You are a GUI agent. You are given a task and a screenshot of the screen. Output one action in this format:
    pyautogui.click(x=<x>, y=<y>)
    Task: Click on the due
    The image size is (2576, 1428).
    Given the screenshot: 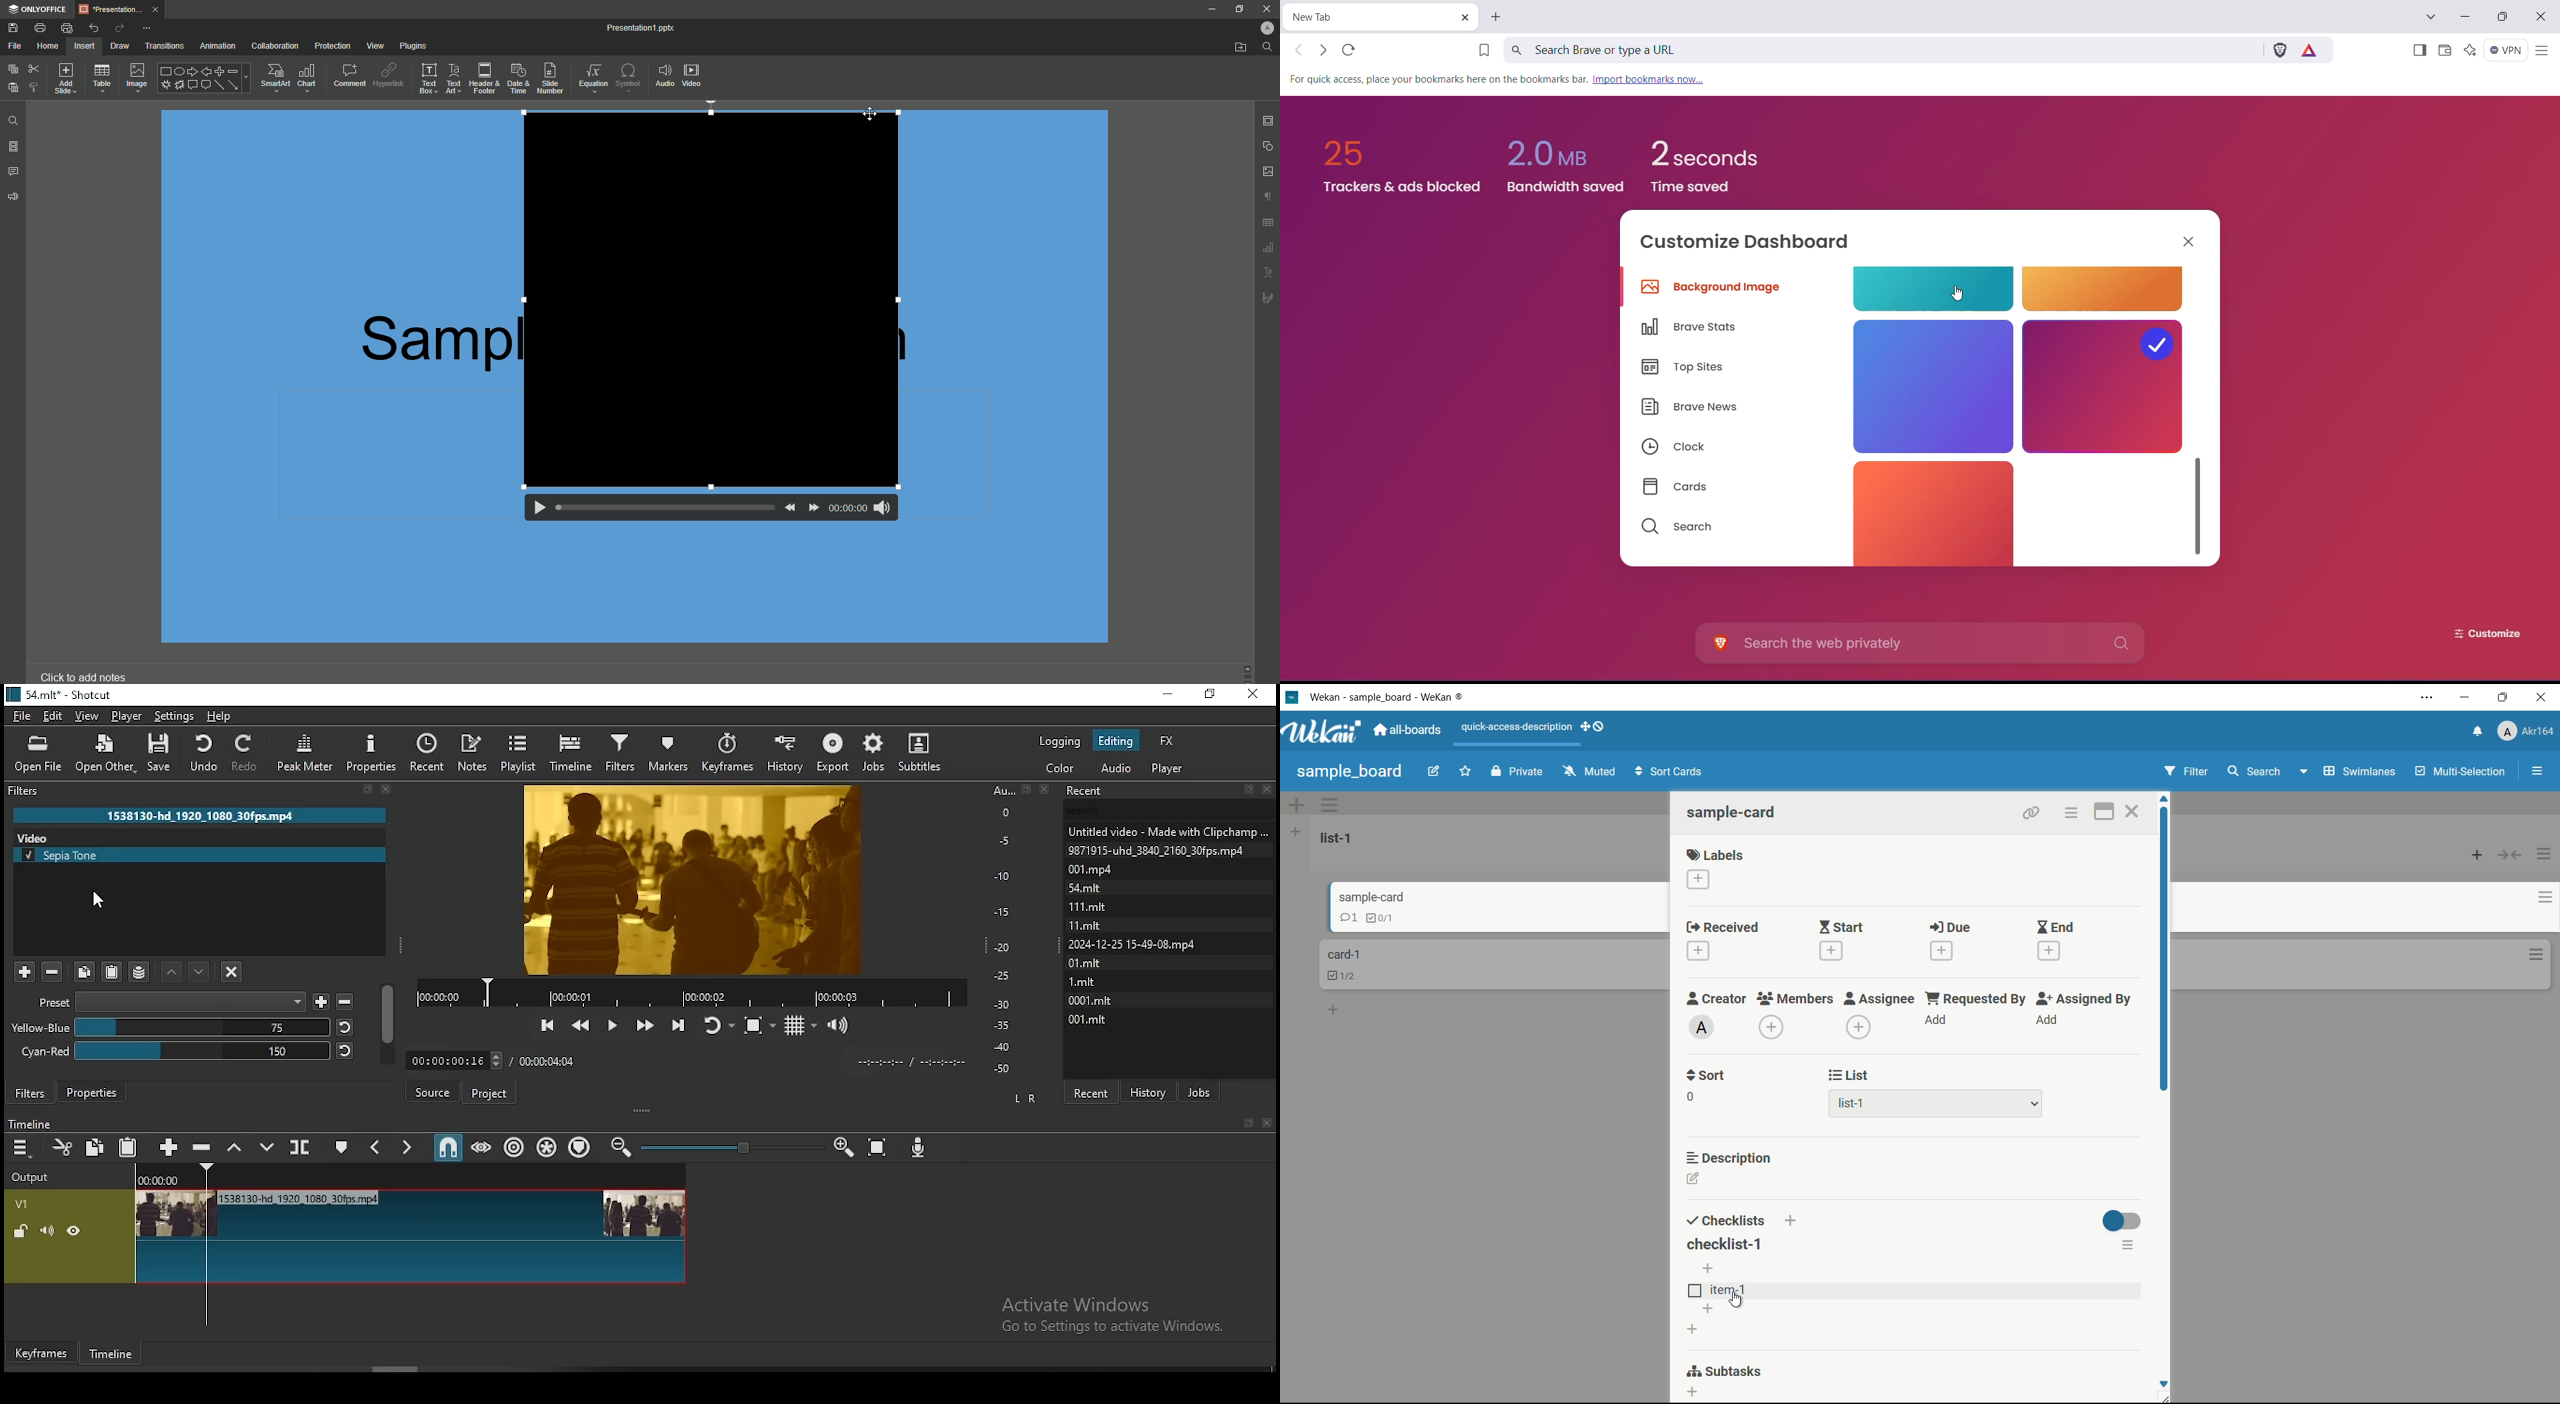 What is the action you would take?
    pyautogui.click(x=1951, y=927)
    